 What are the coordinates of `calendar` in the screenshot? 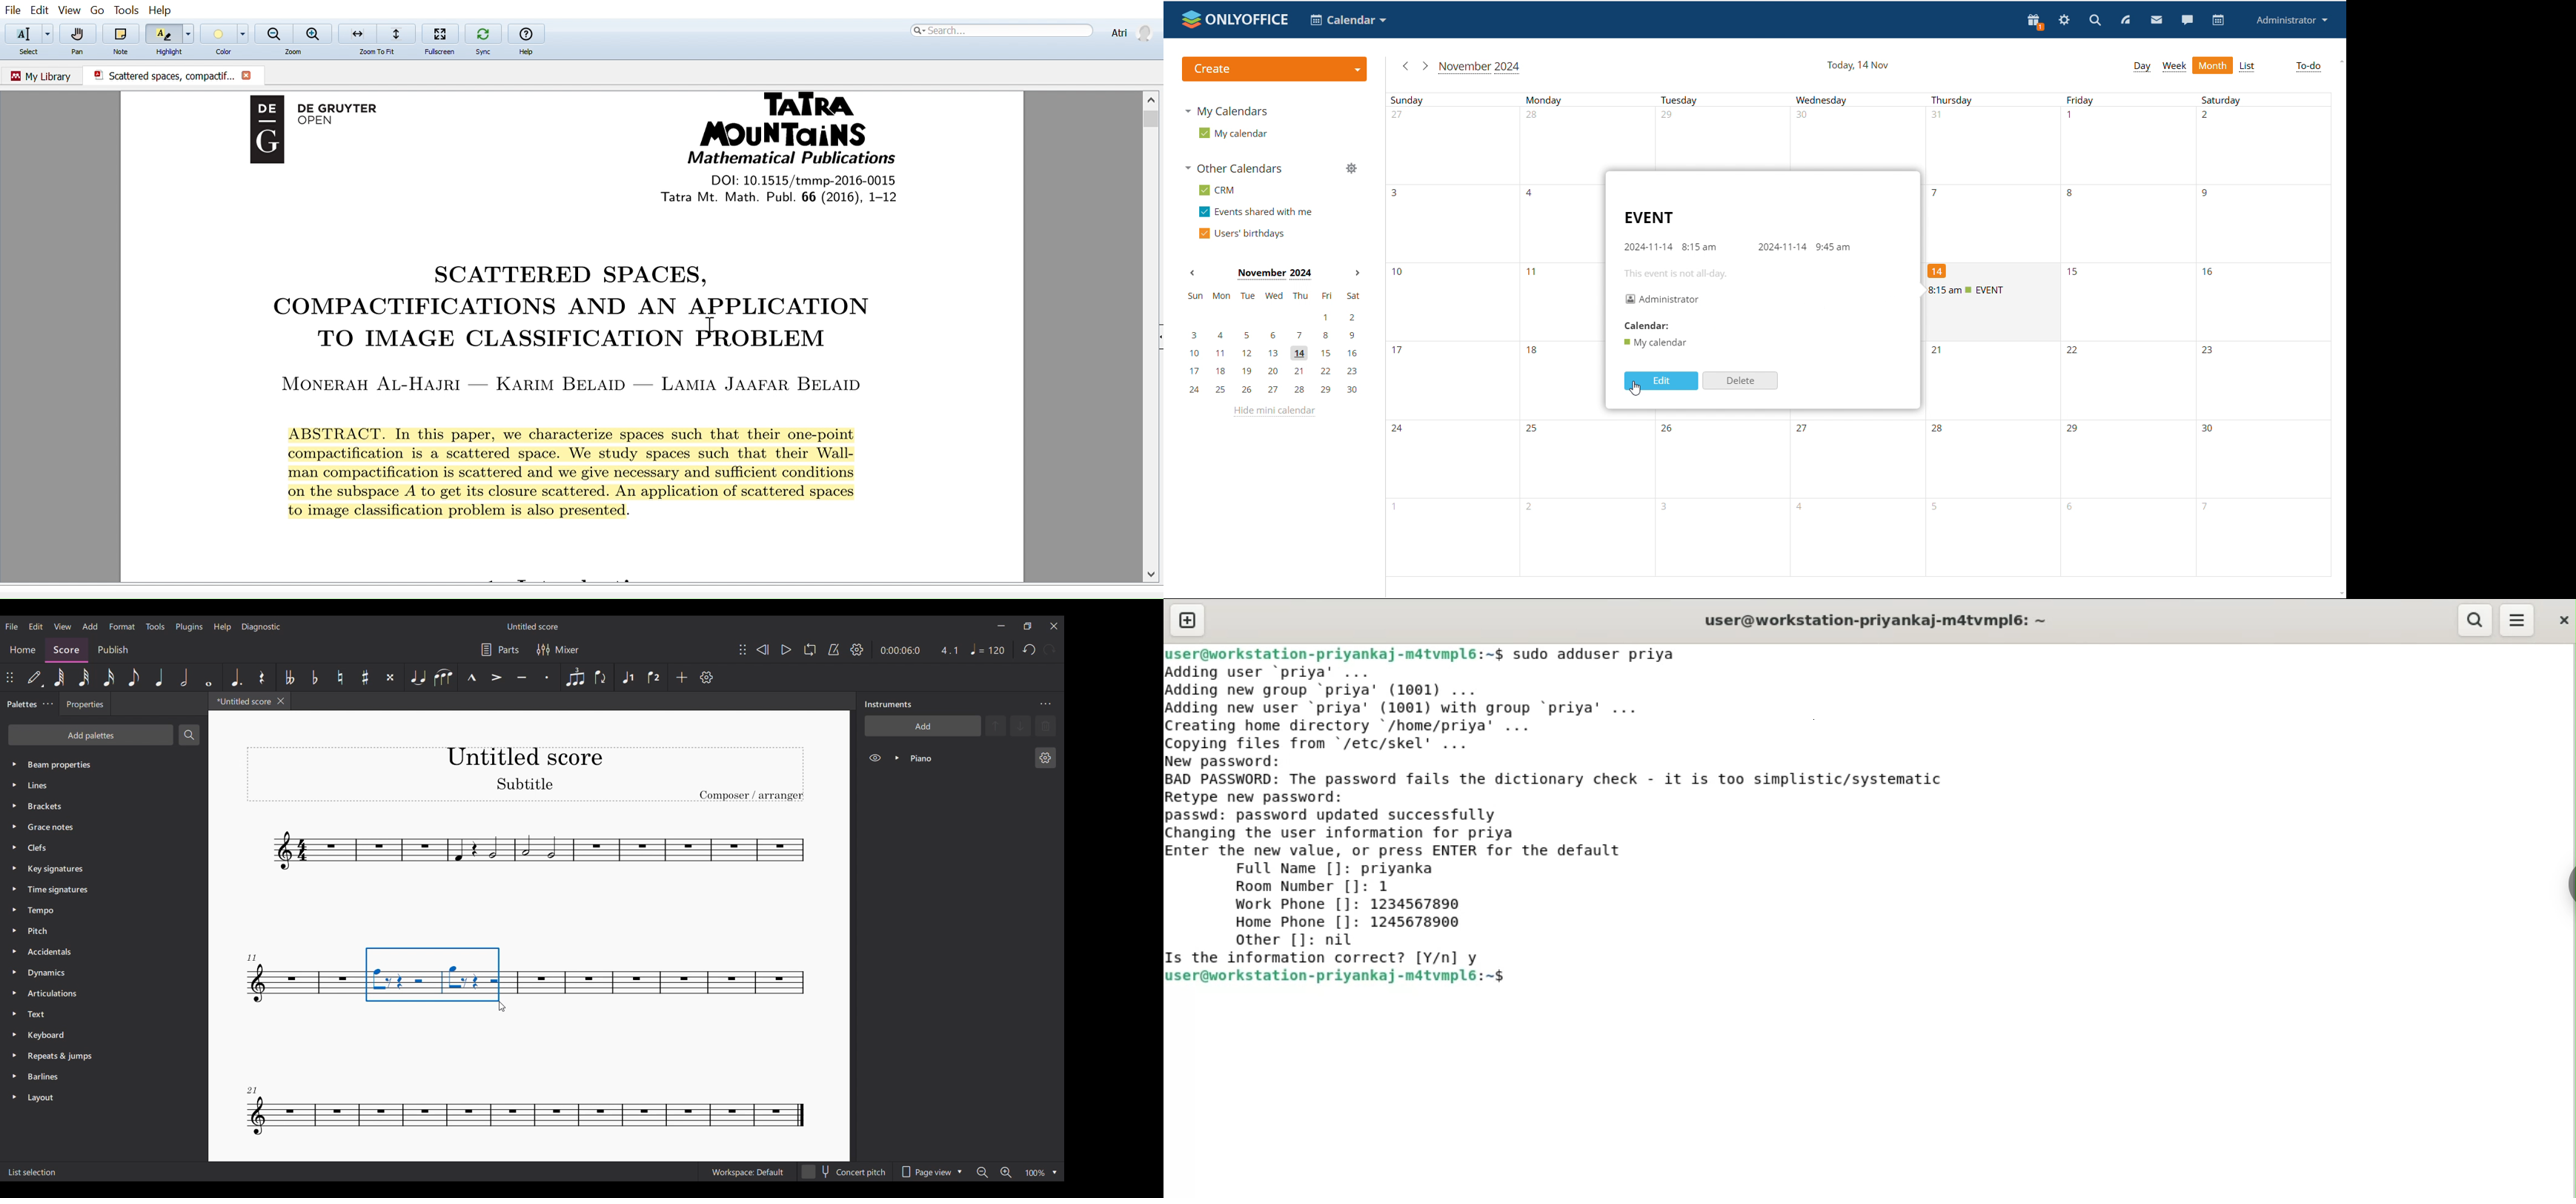 It's located at (1655, 343).